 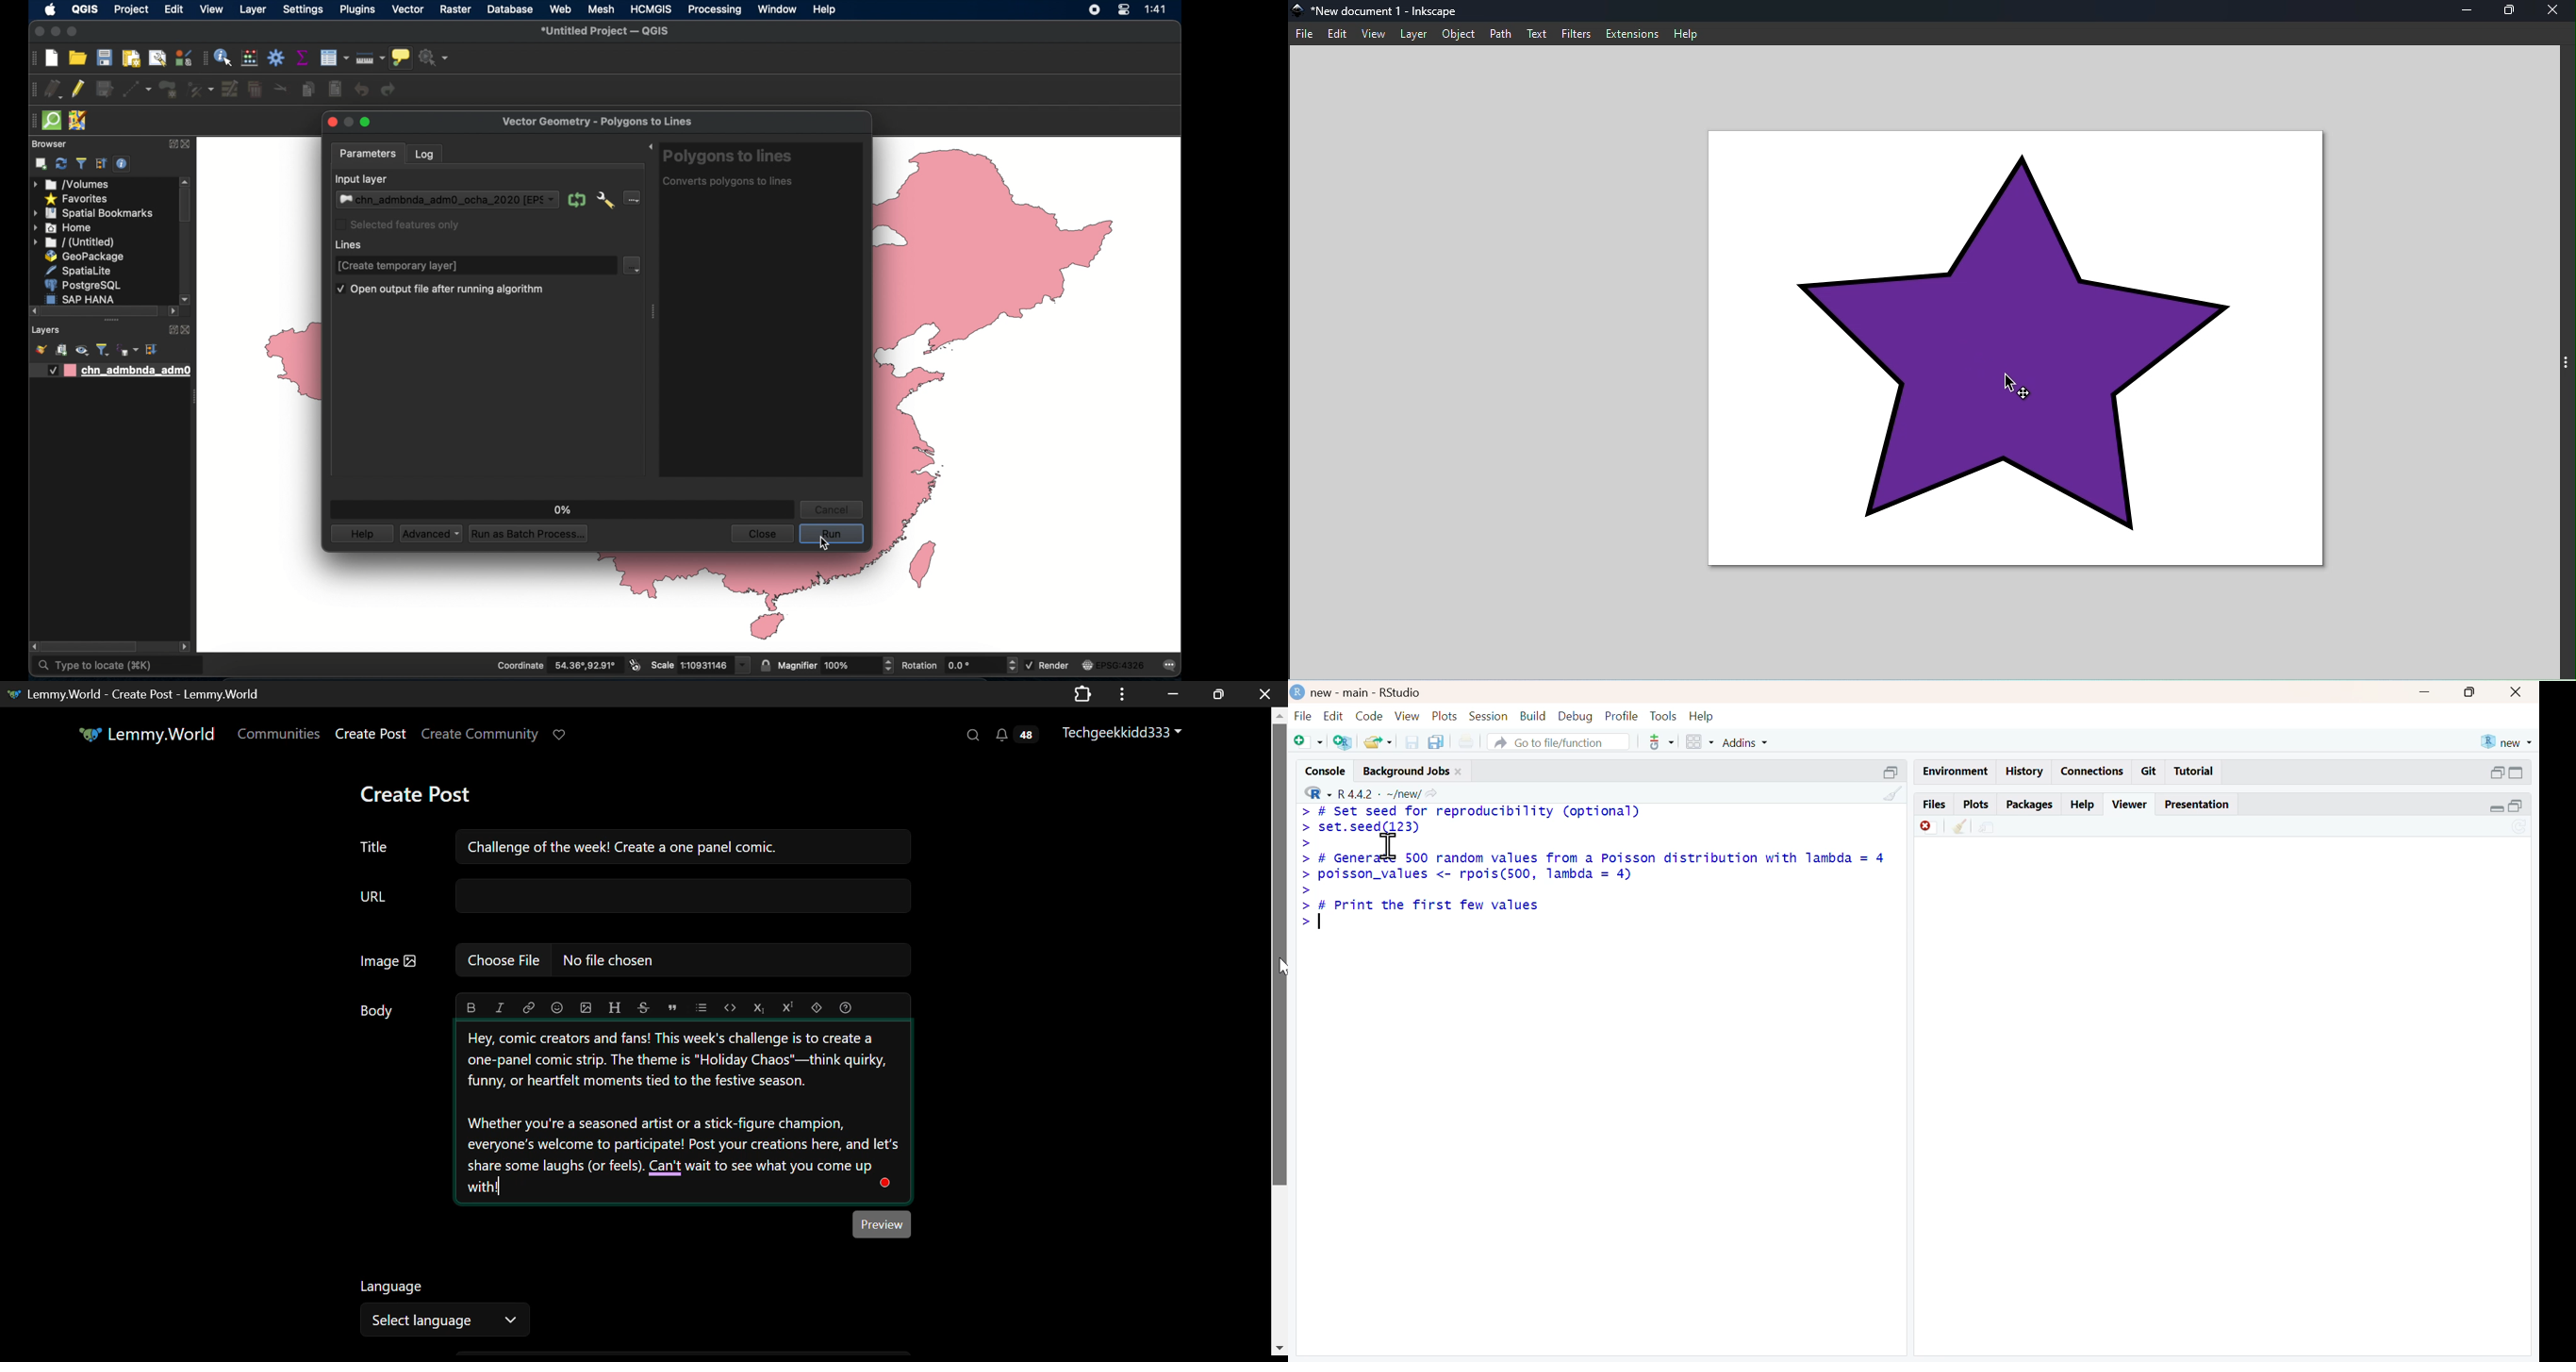 What do you see at coordinates (1488, 716) in the screenshot?
I see `session` at bounding box center [1488, 716].